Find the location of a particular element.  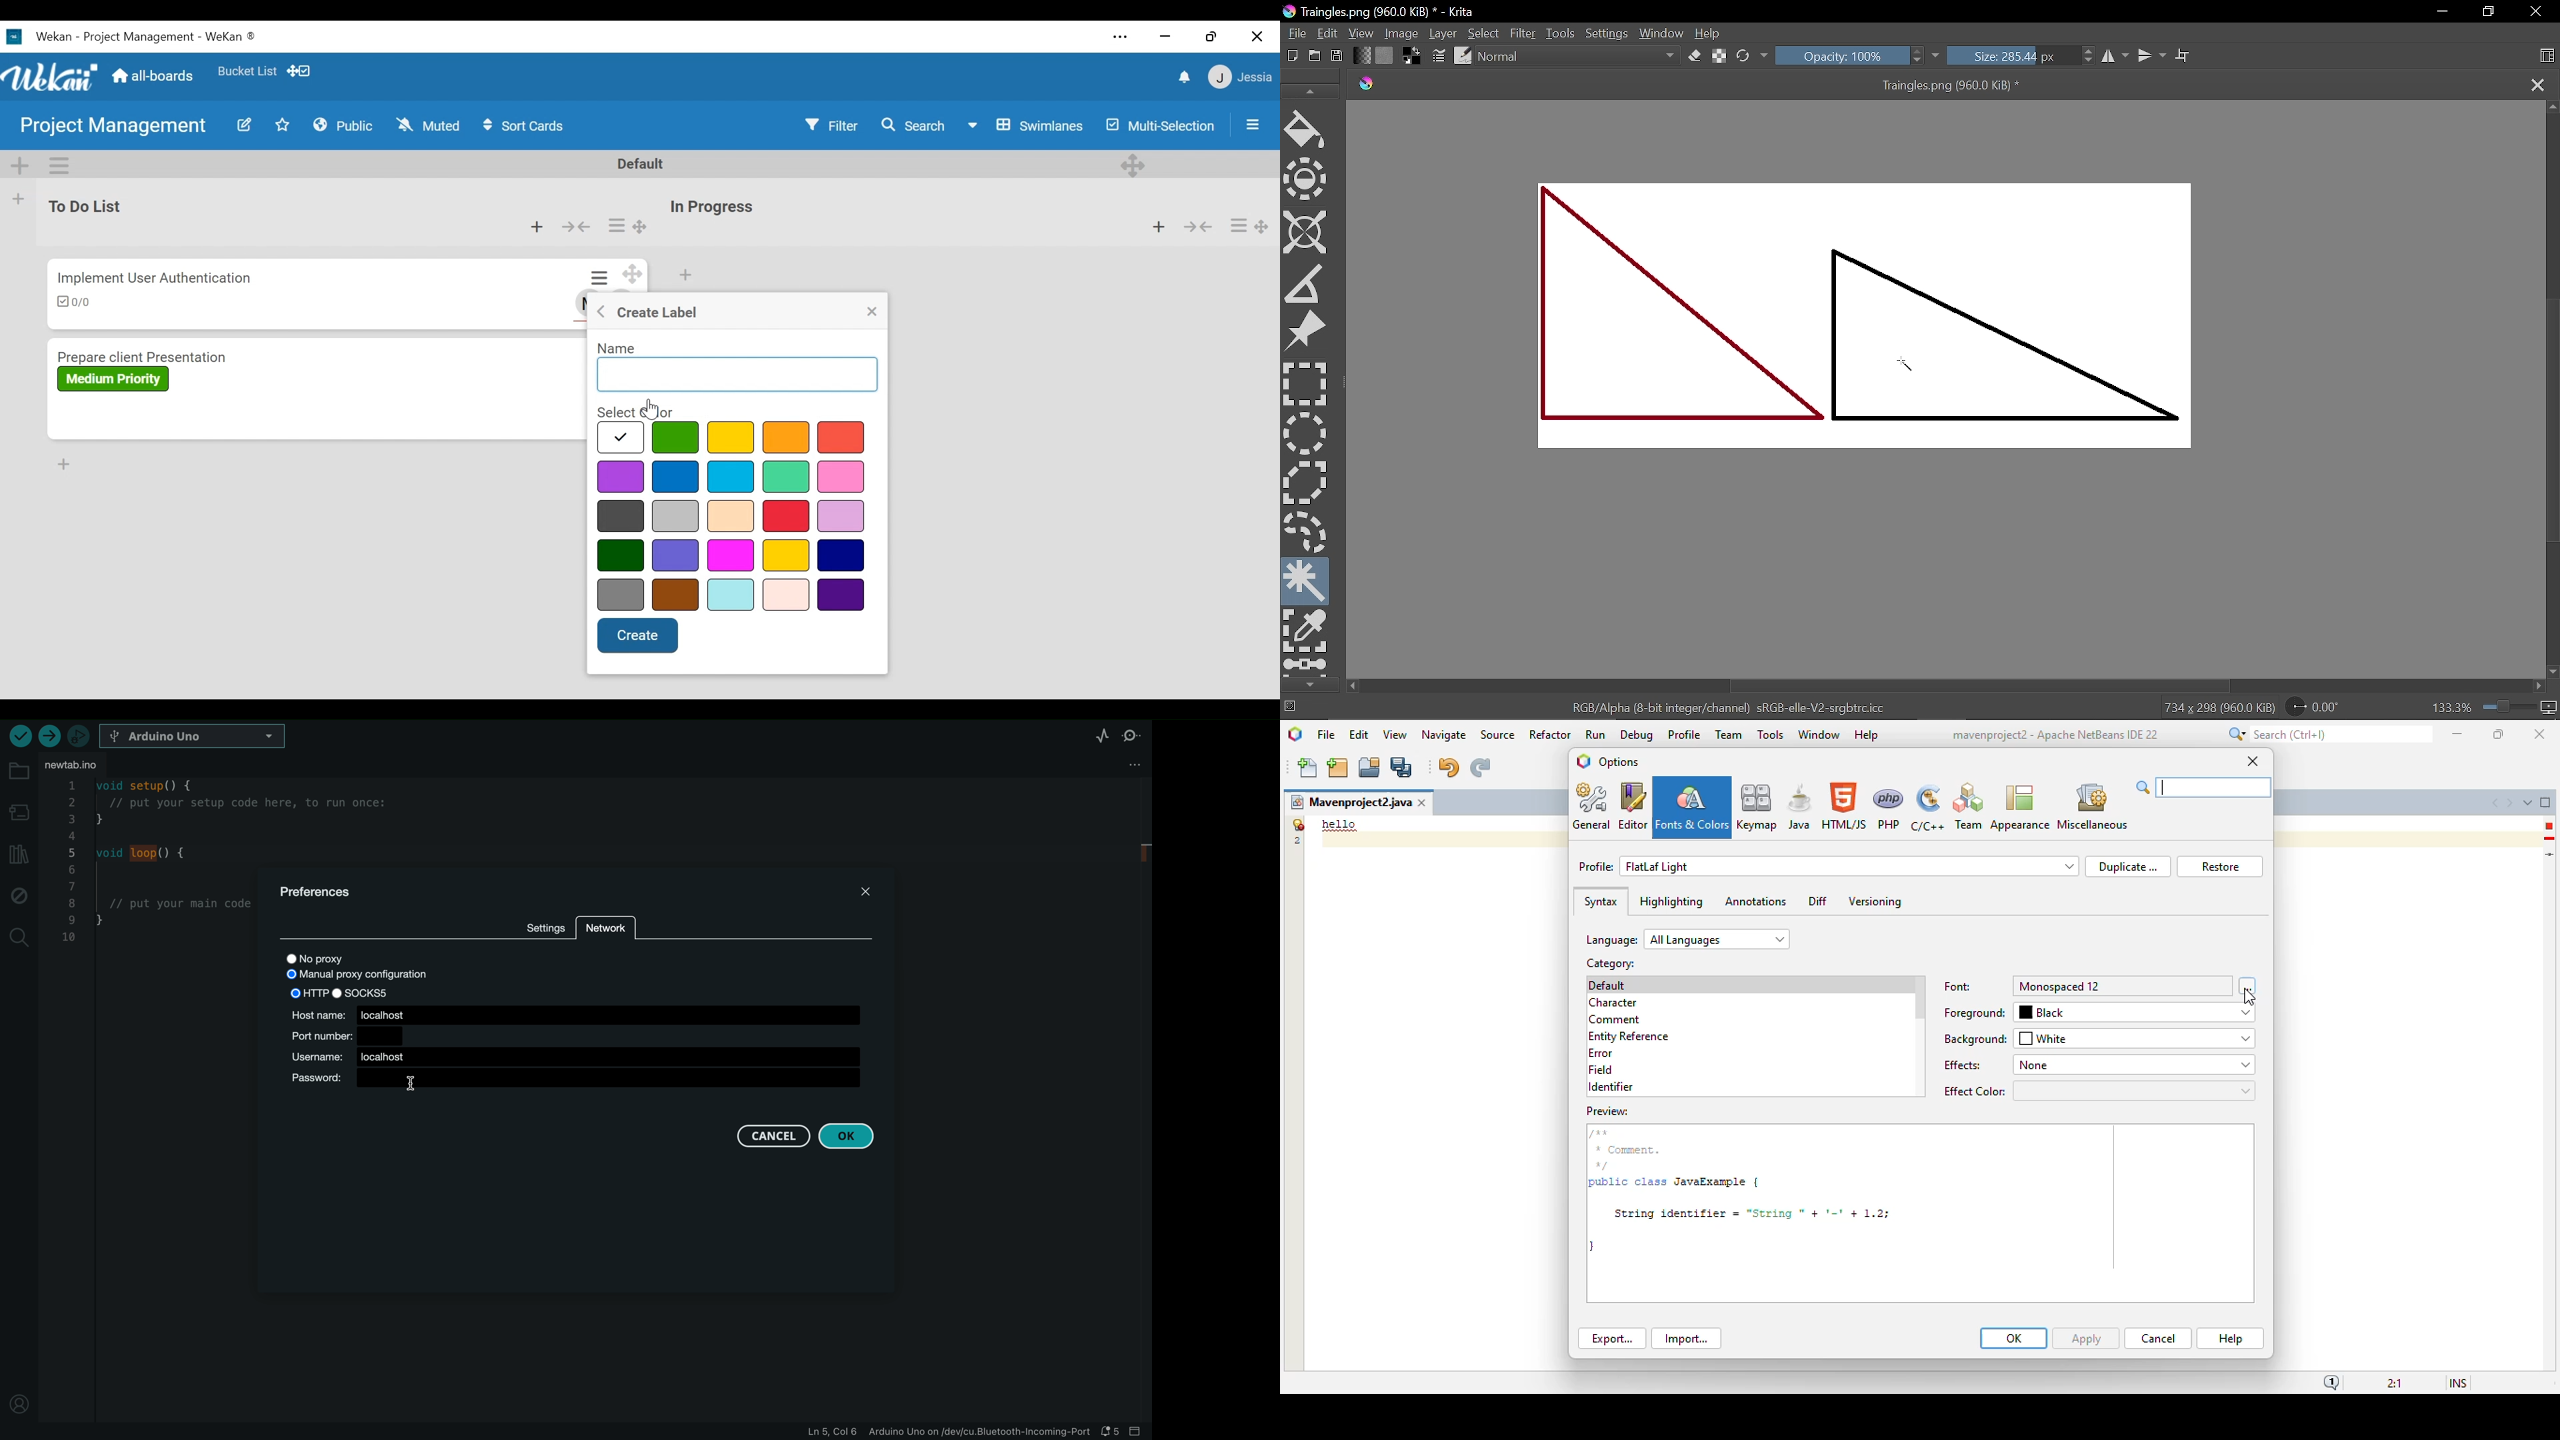

Mirror horizontally is located at coordinates (2116, 55).